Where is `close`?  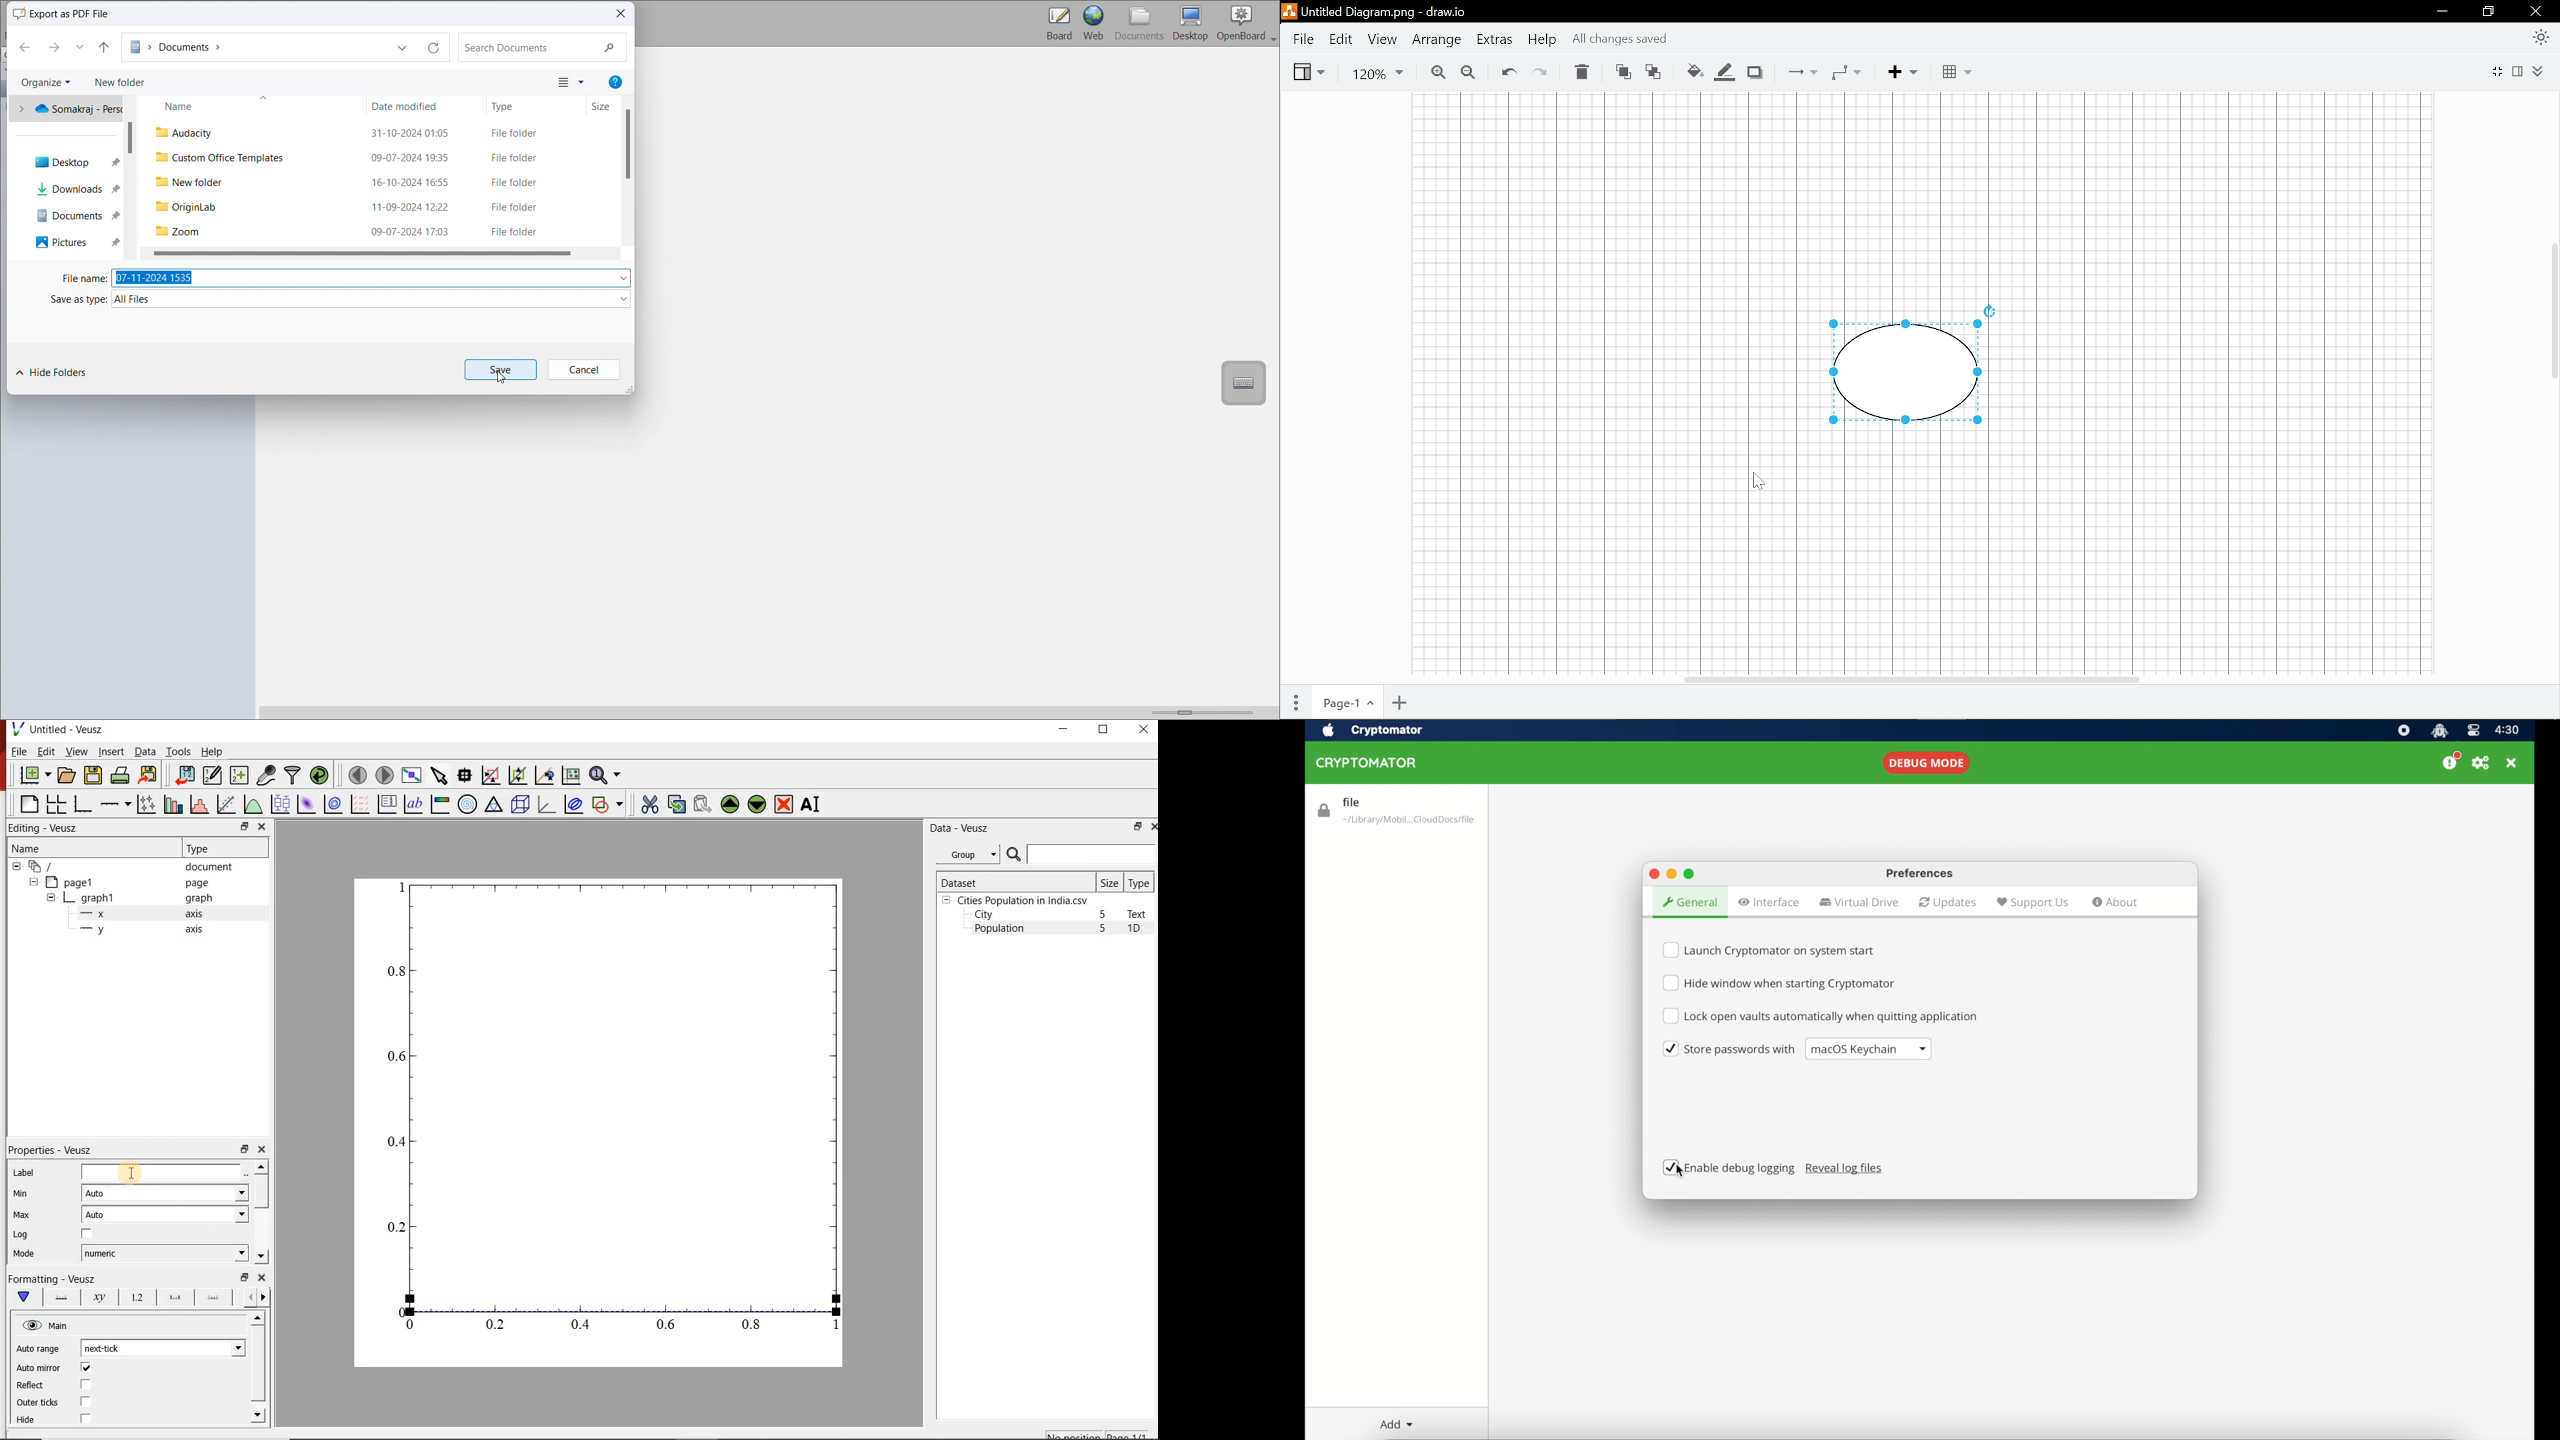 close is located at coordinates (2538, 11).